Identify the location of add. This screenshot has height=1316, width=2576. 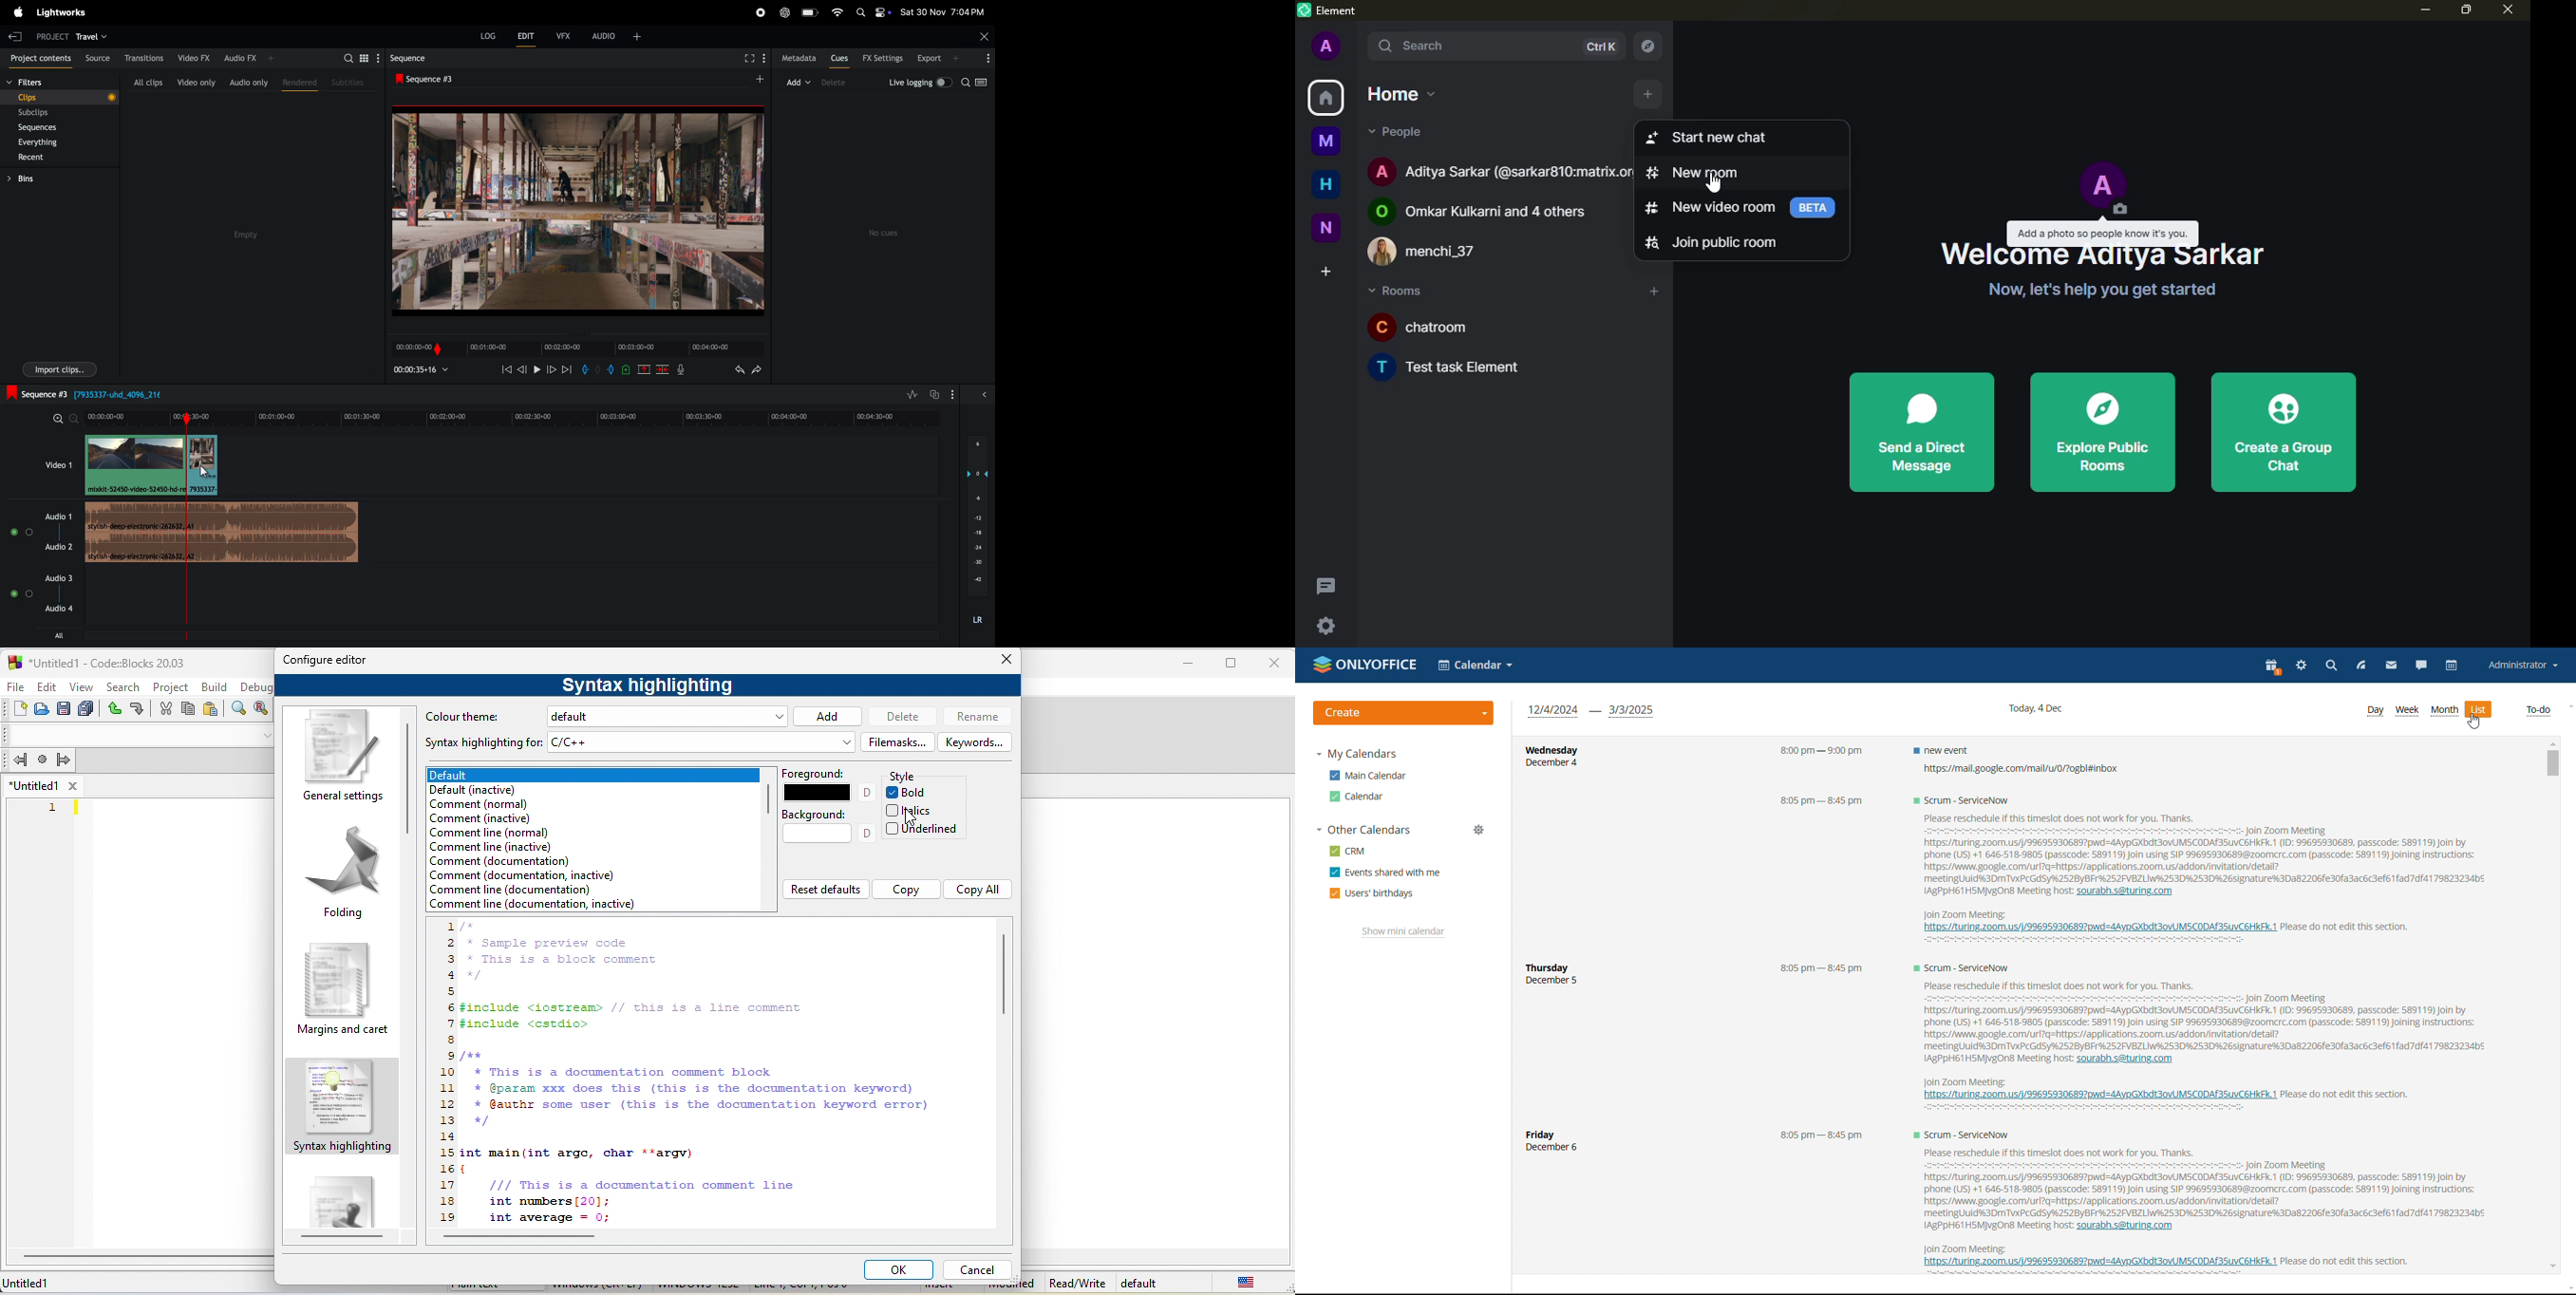
(828, 716).